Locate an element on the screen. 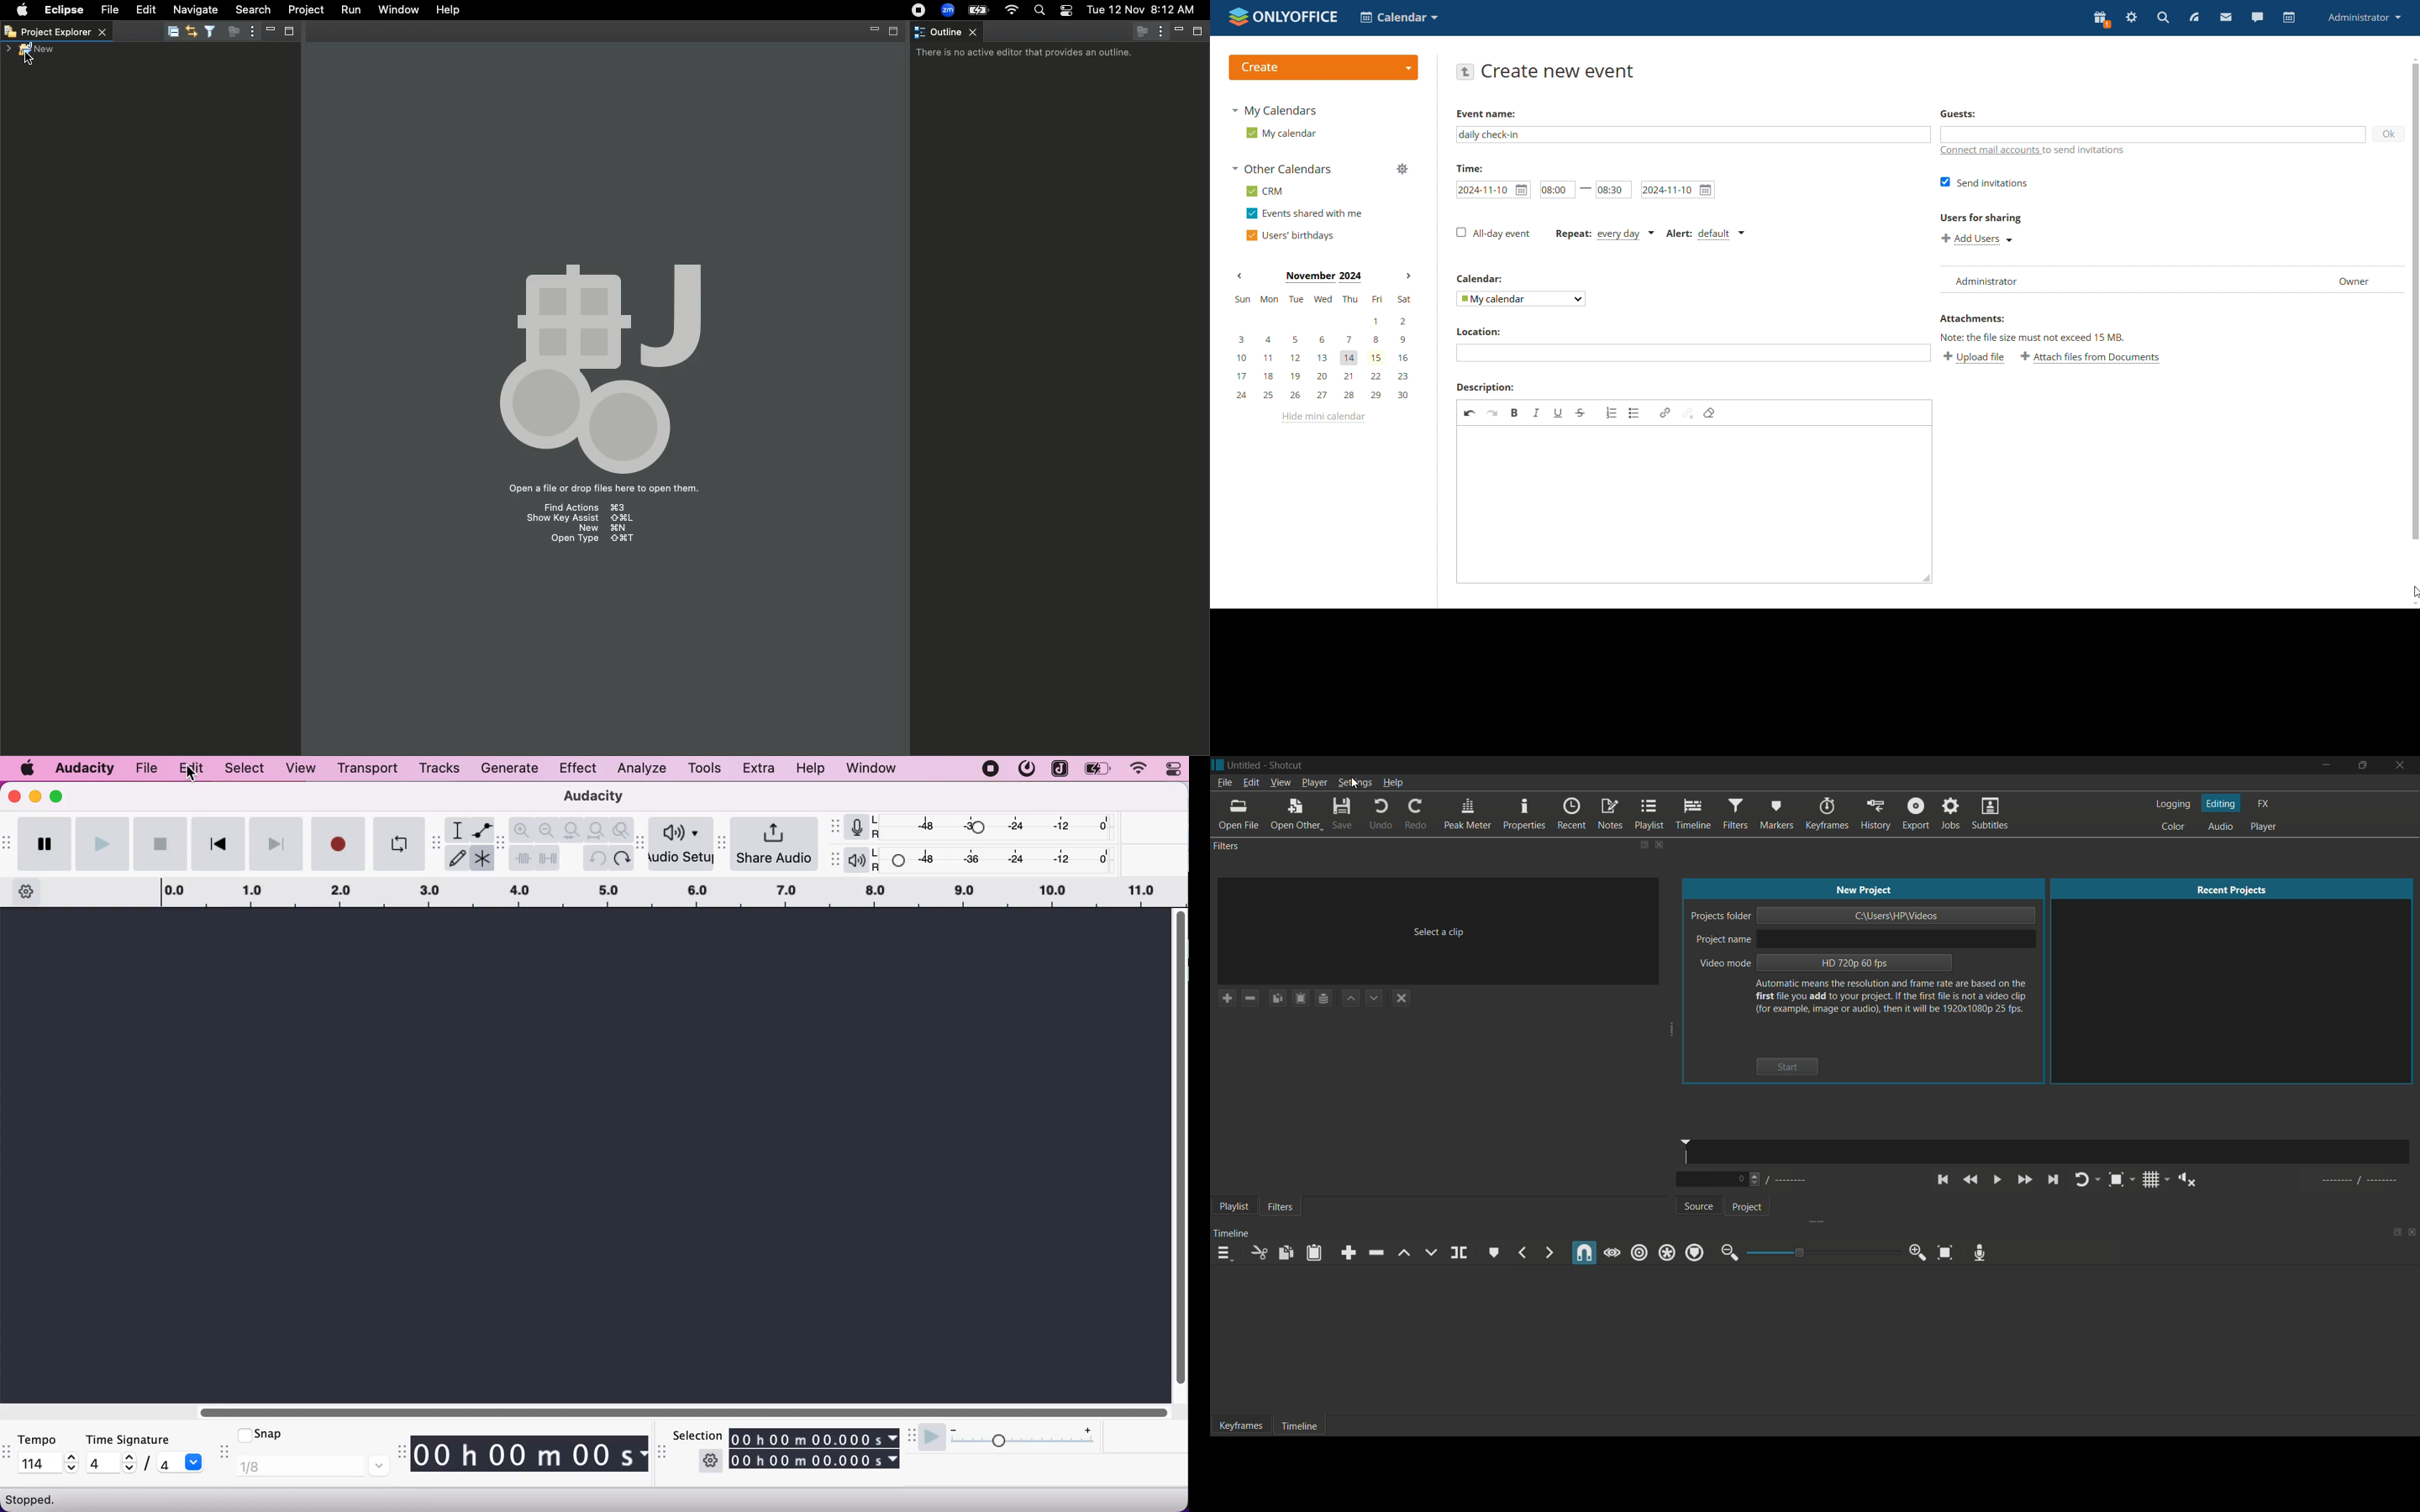  scroll up is located at coordinates (2412, 59).